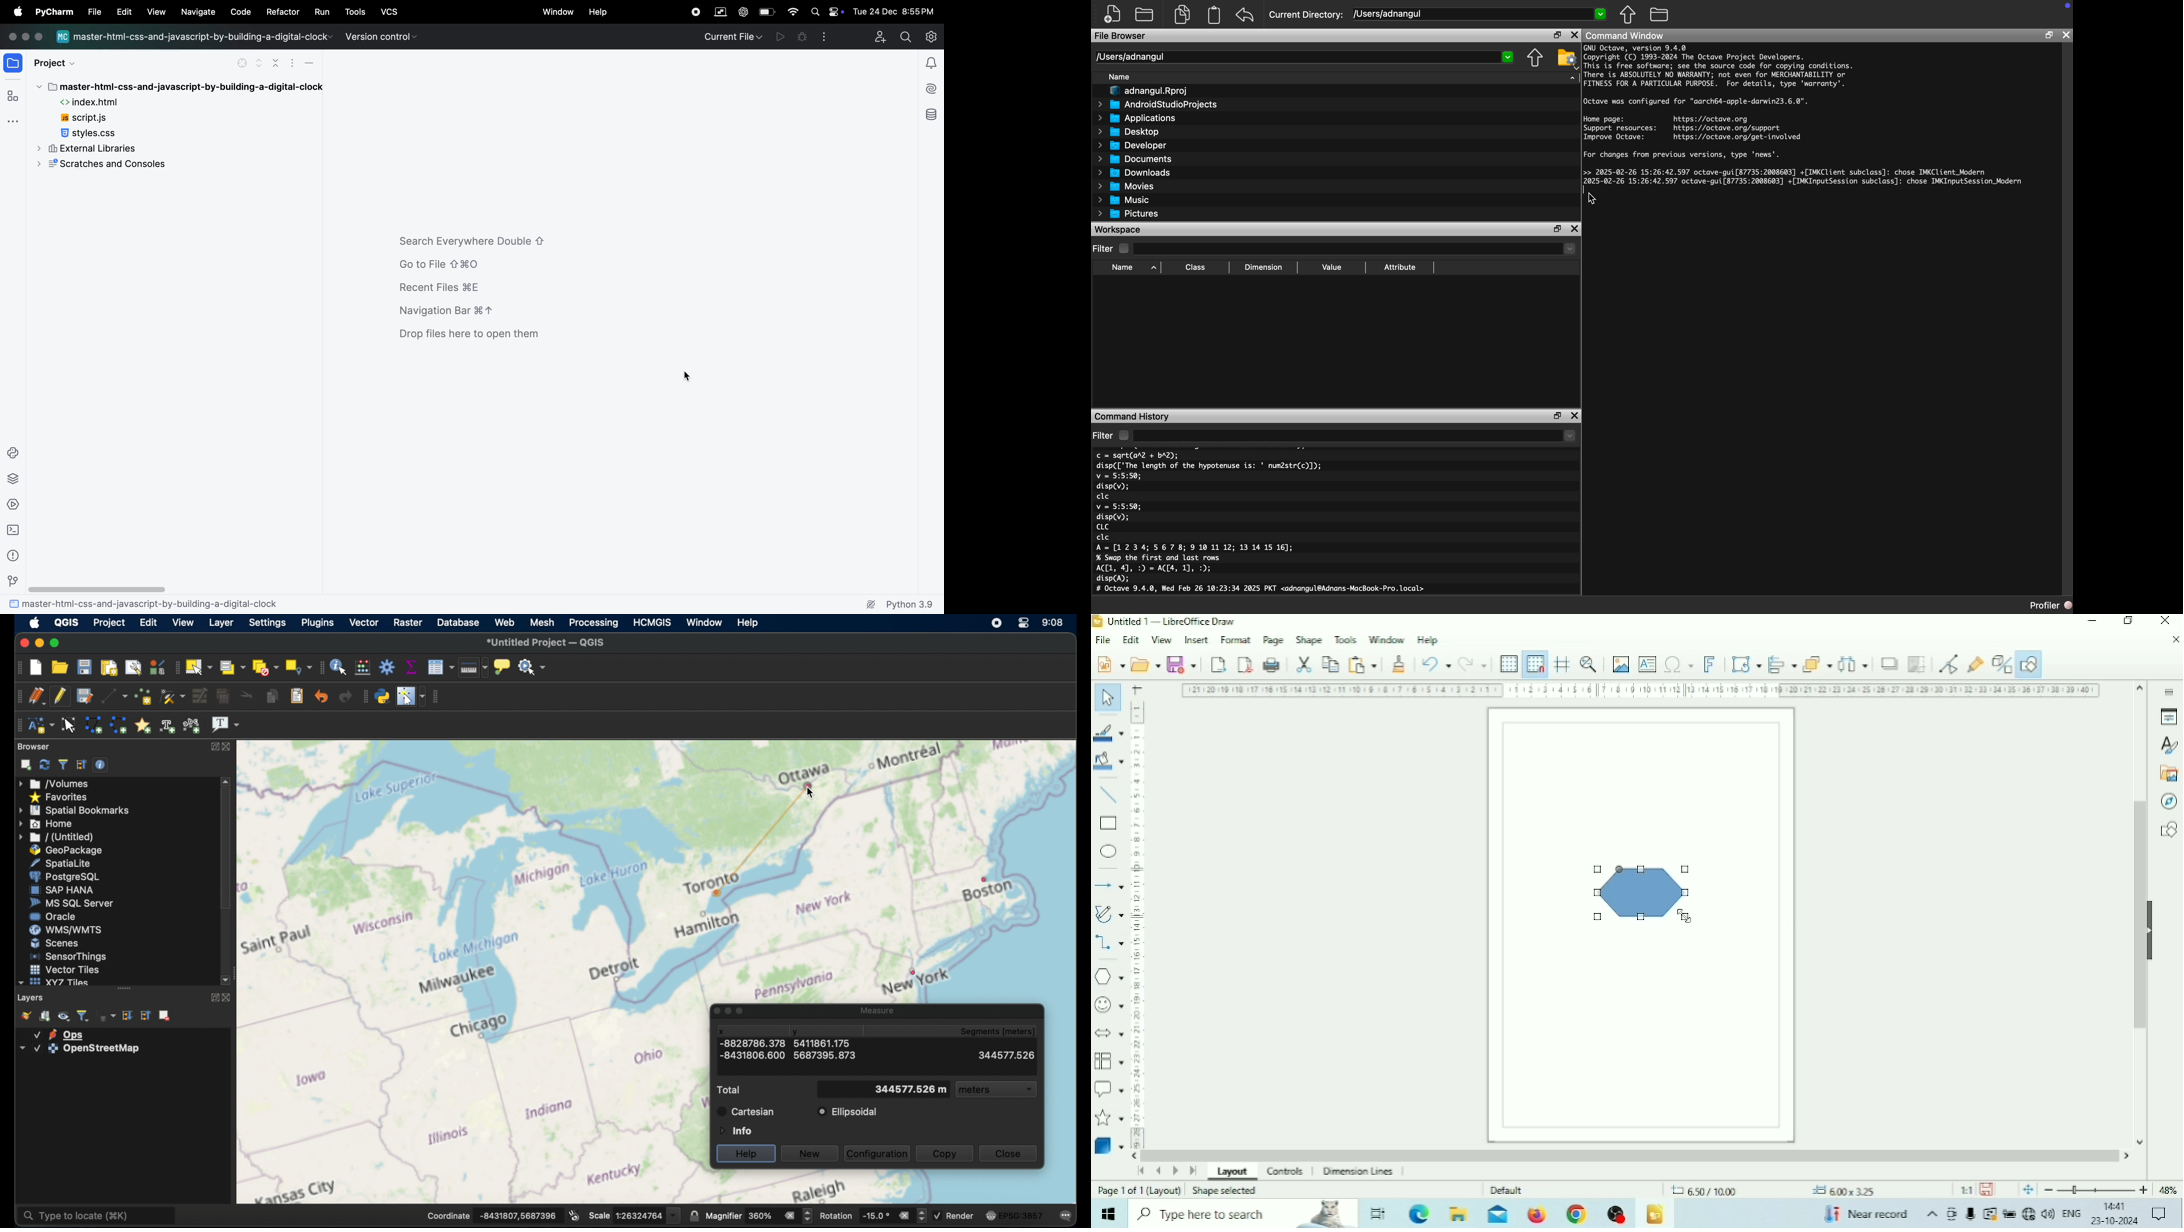 The height and width of the screenshot is (1232, 2184). What do you see at coordinates (1108, 760) in the screenshot?
I see `Fill Color` at bounding box center [1108, 760].